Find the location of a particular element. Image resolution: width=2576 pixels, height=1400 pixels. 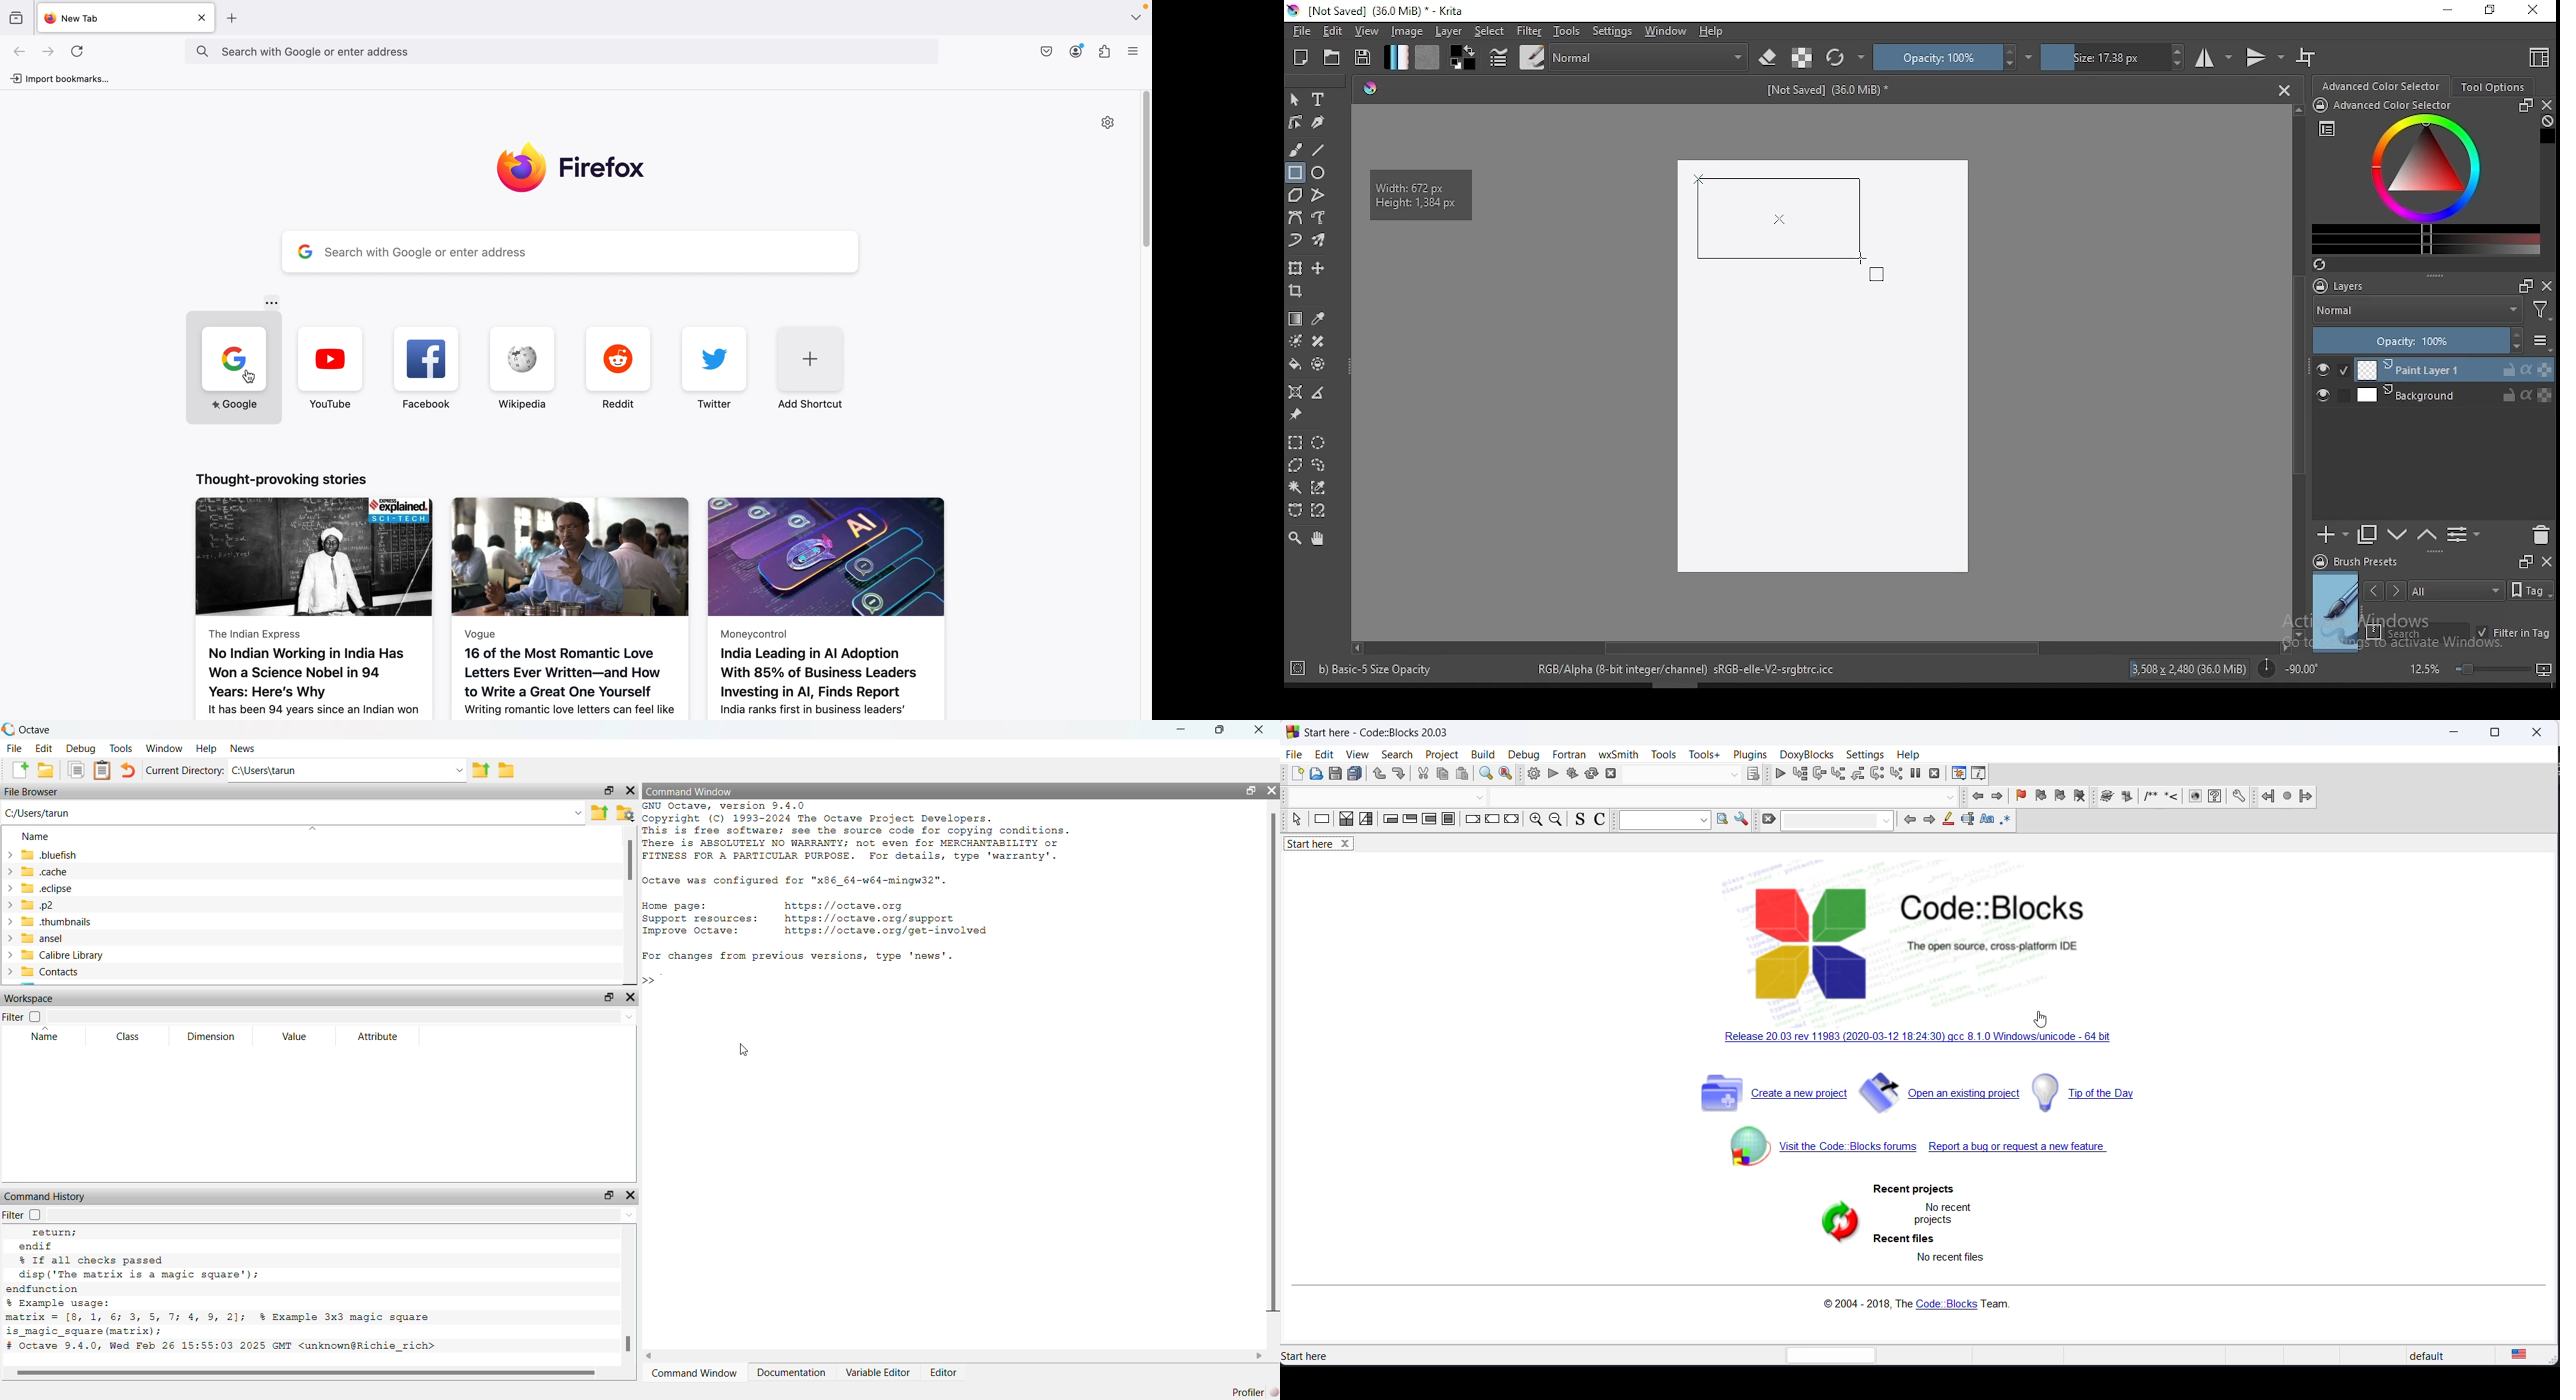

match case is located at coordinates (1987, 821).